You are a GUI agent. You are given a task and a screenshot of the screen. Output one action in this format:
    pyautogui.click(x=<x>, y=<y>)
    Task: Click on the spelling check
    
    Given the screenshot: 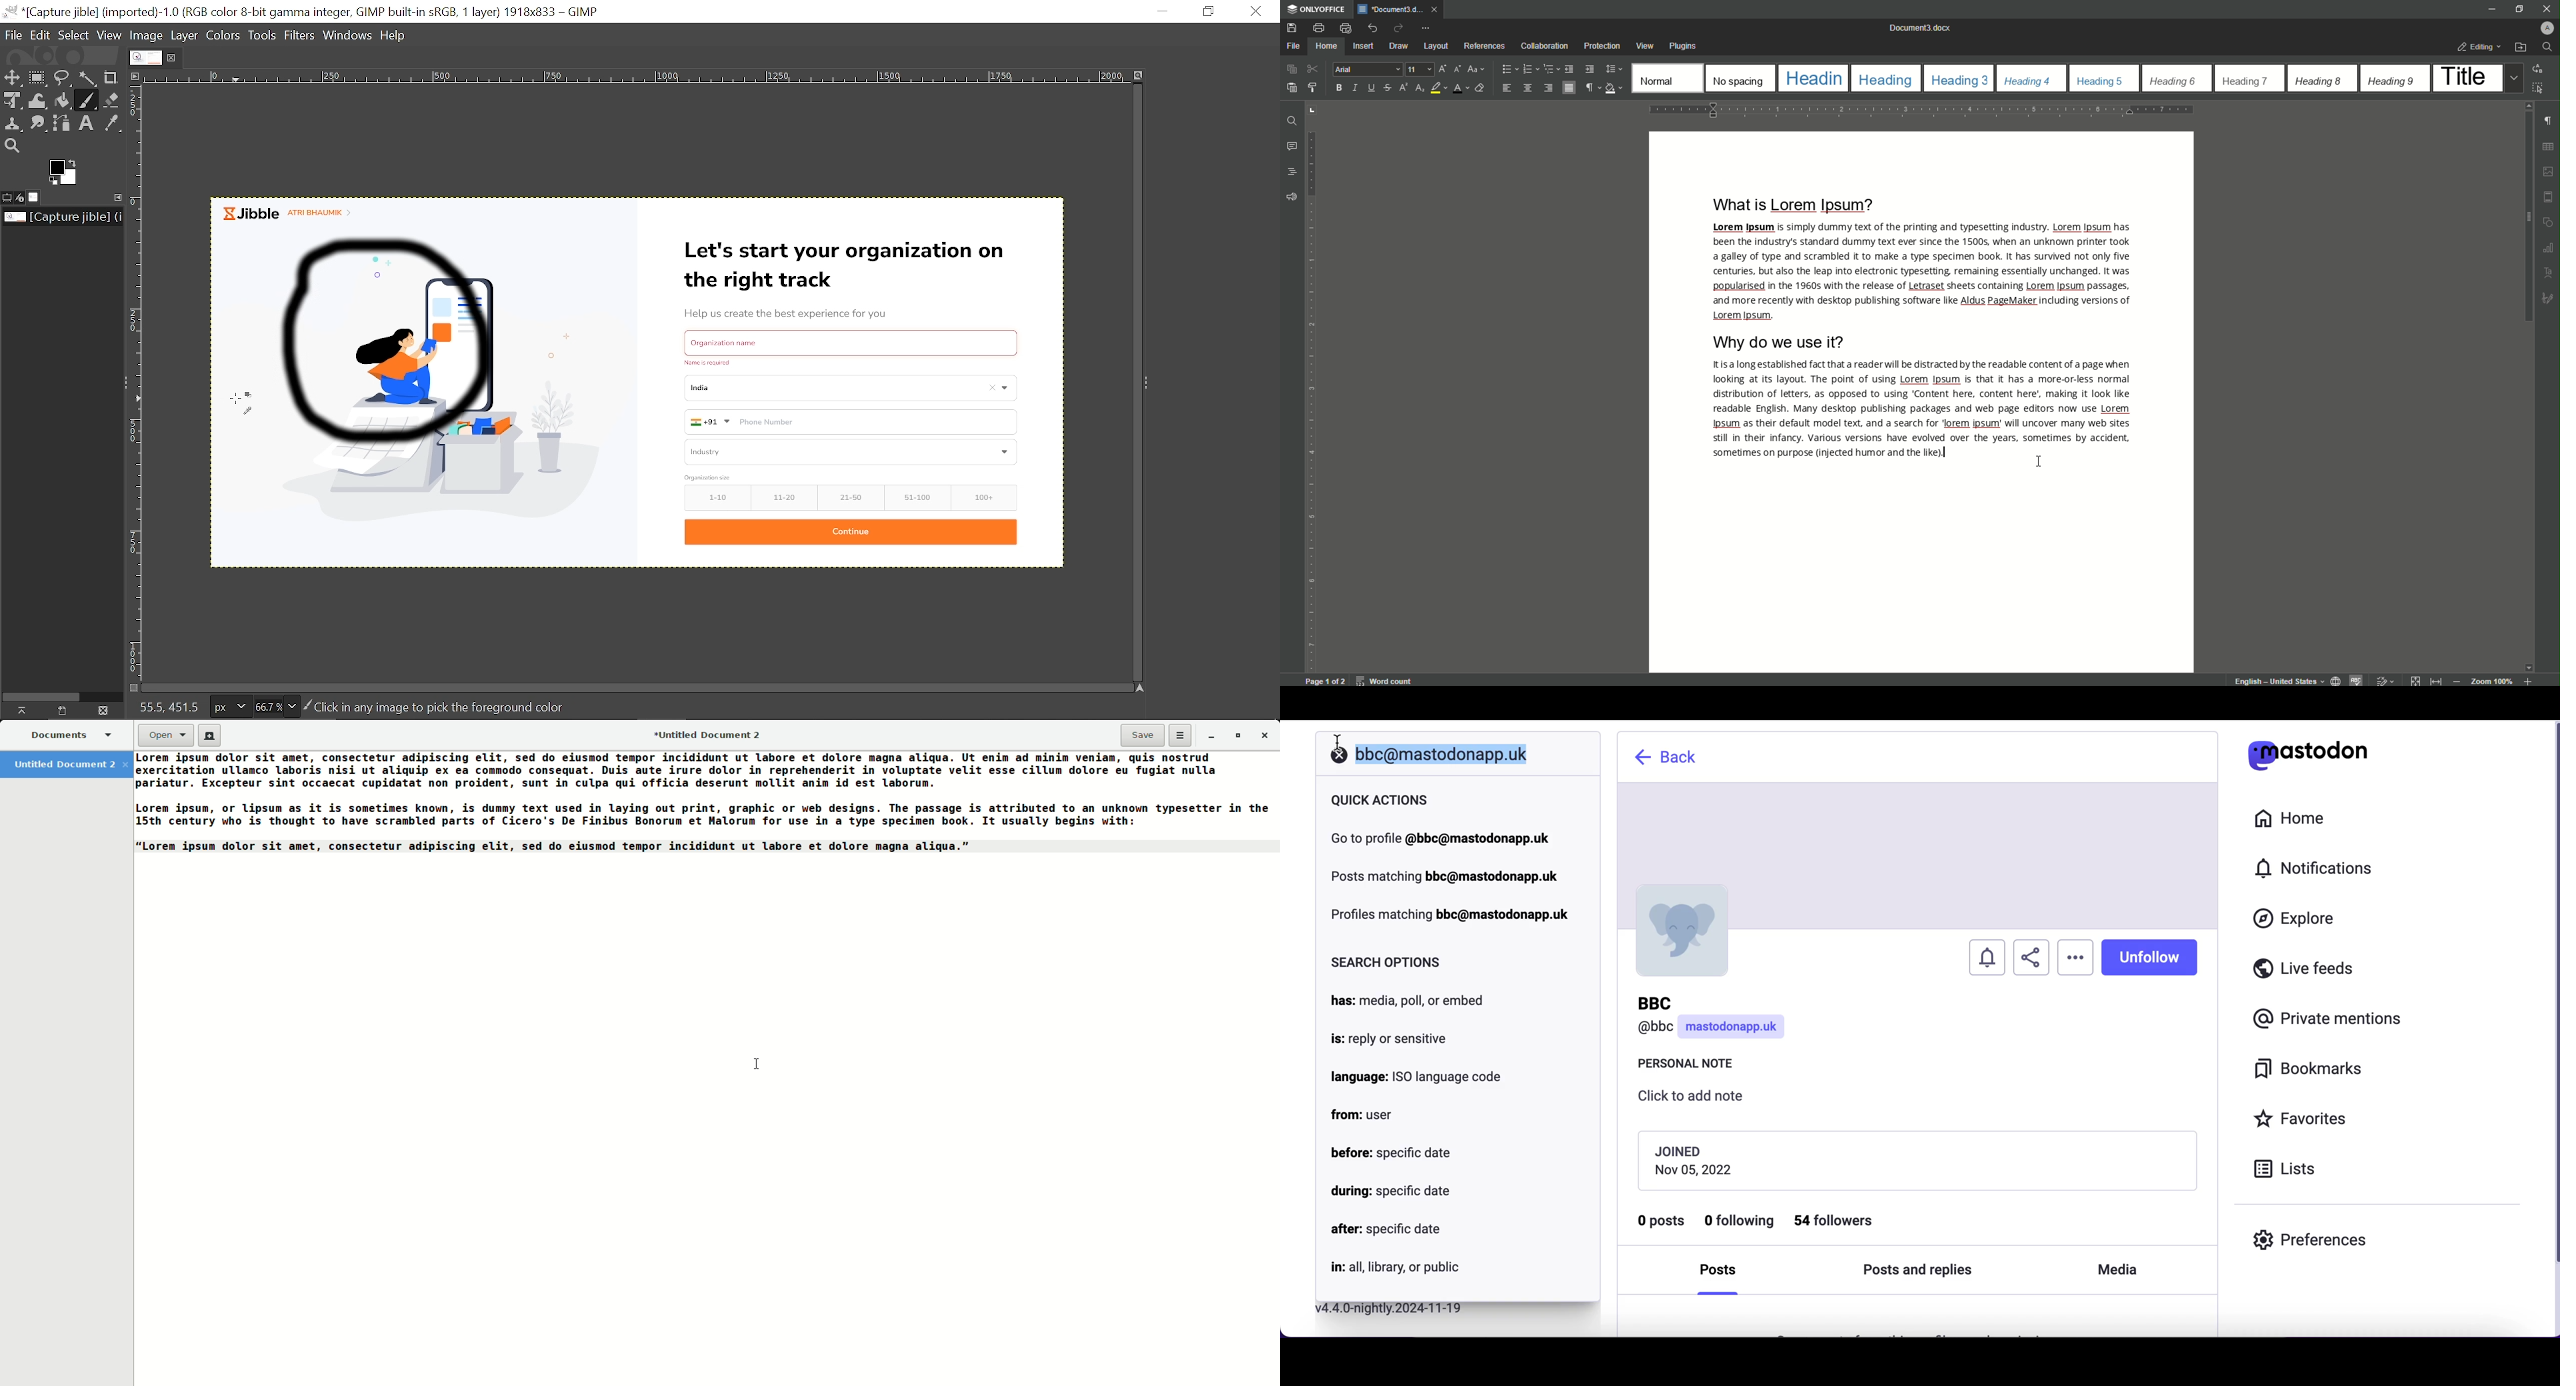 What is the action you would take?
    pyautogui.click(x=2358, y=679)
    